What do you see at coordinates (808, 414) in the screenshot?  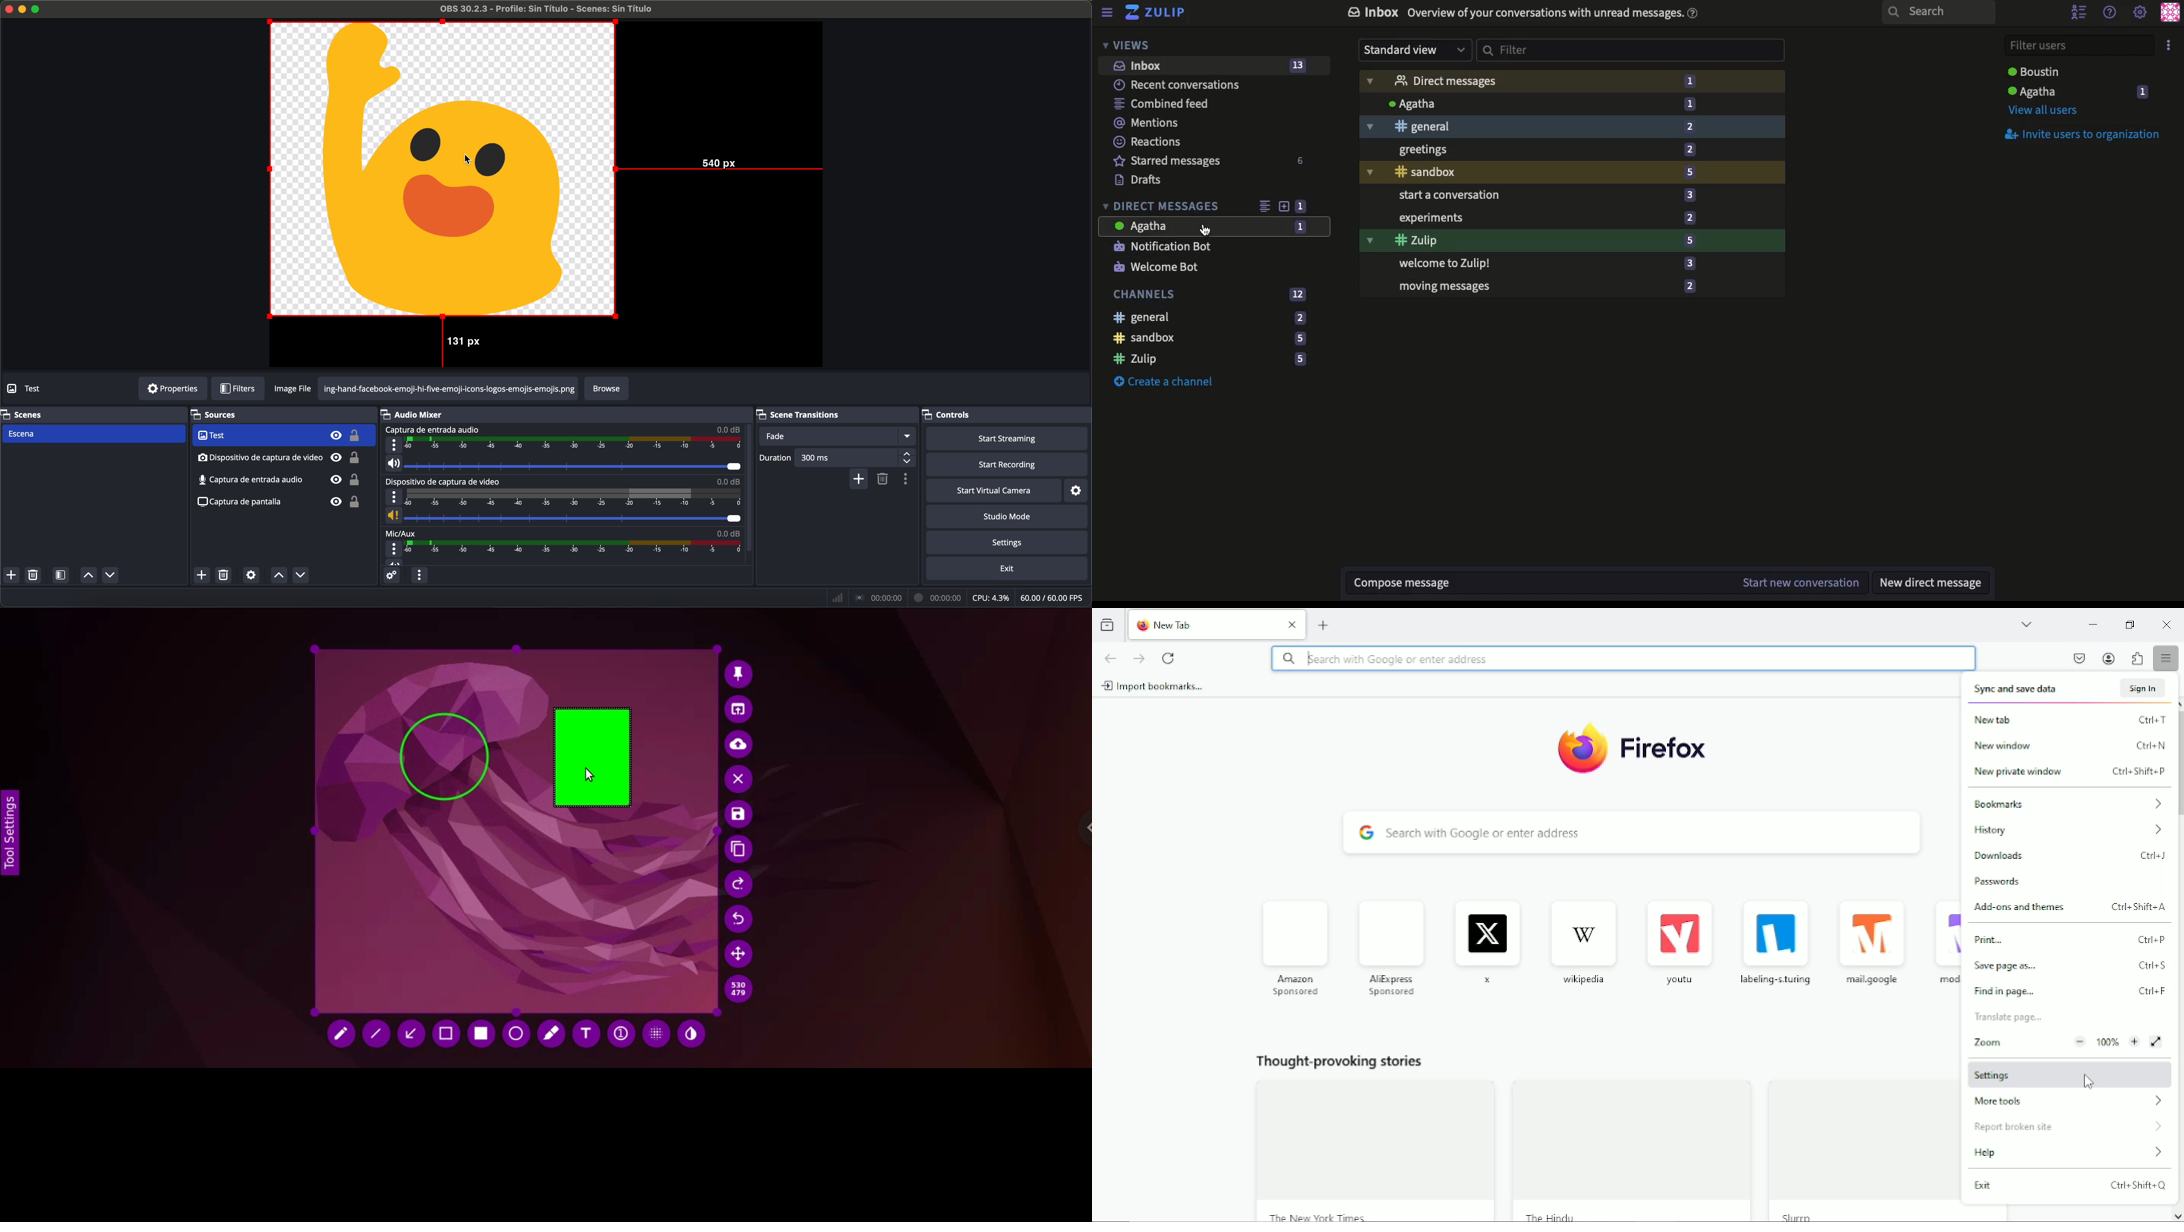 I see `scene transitions` at bounding box center [808, 414].